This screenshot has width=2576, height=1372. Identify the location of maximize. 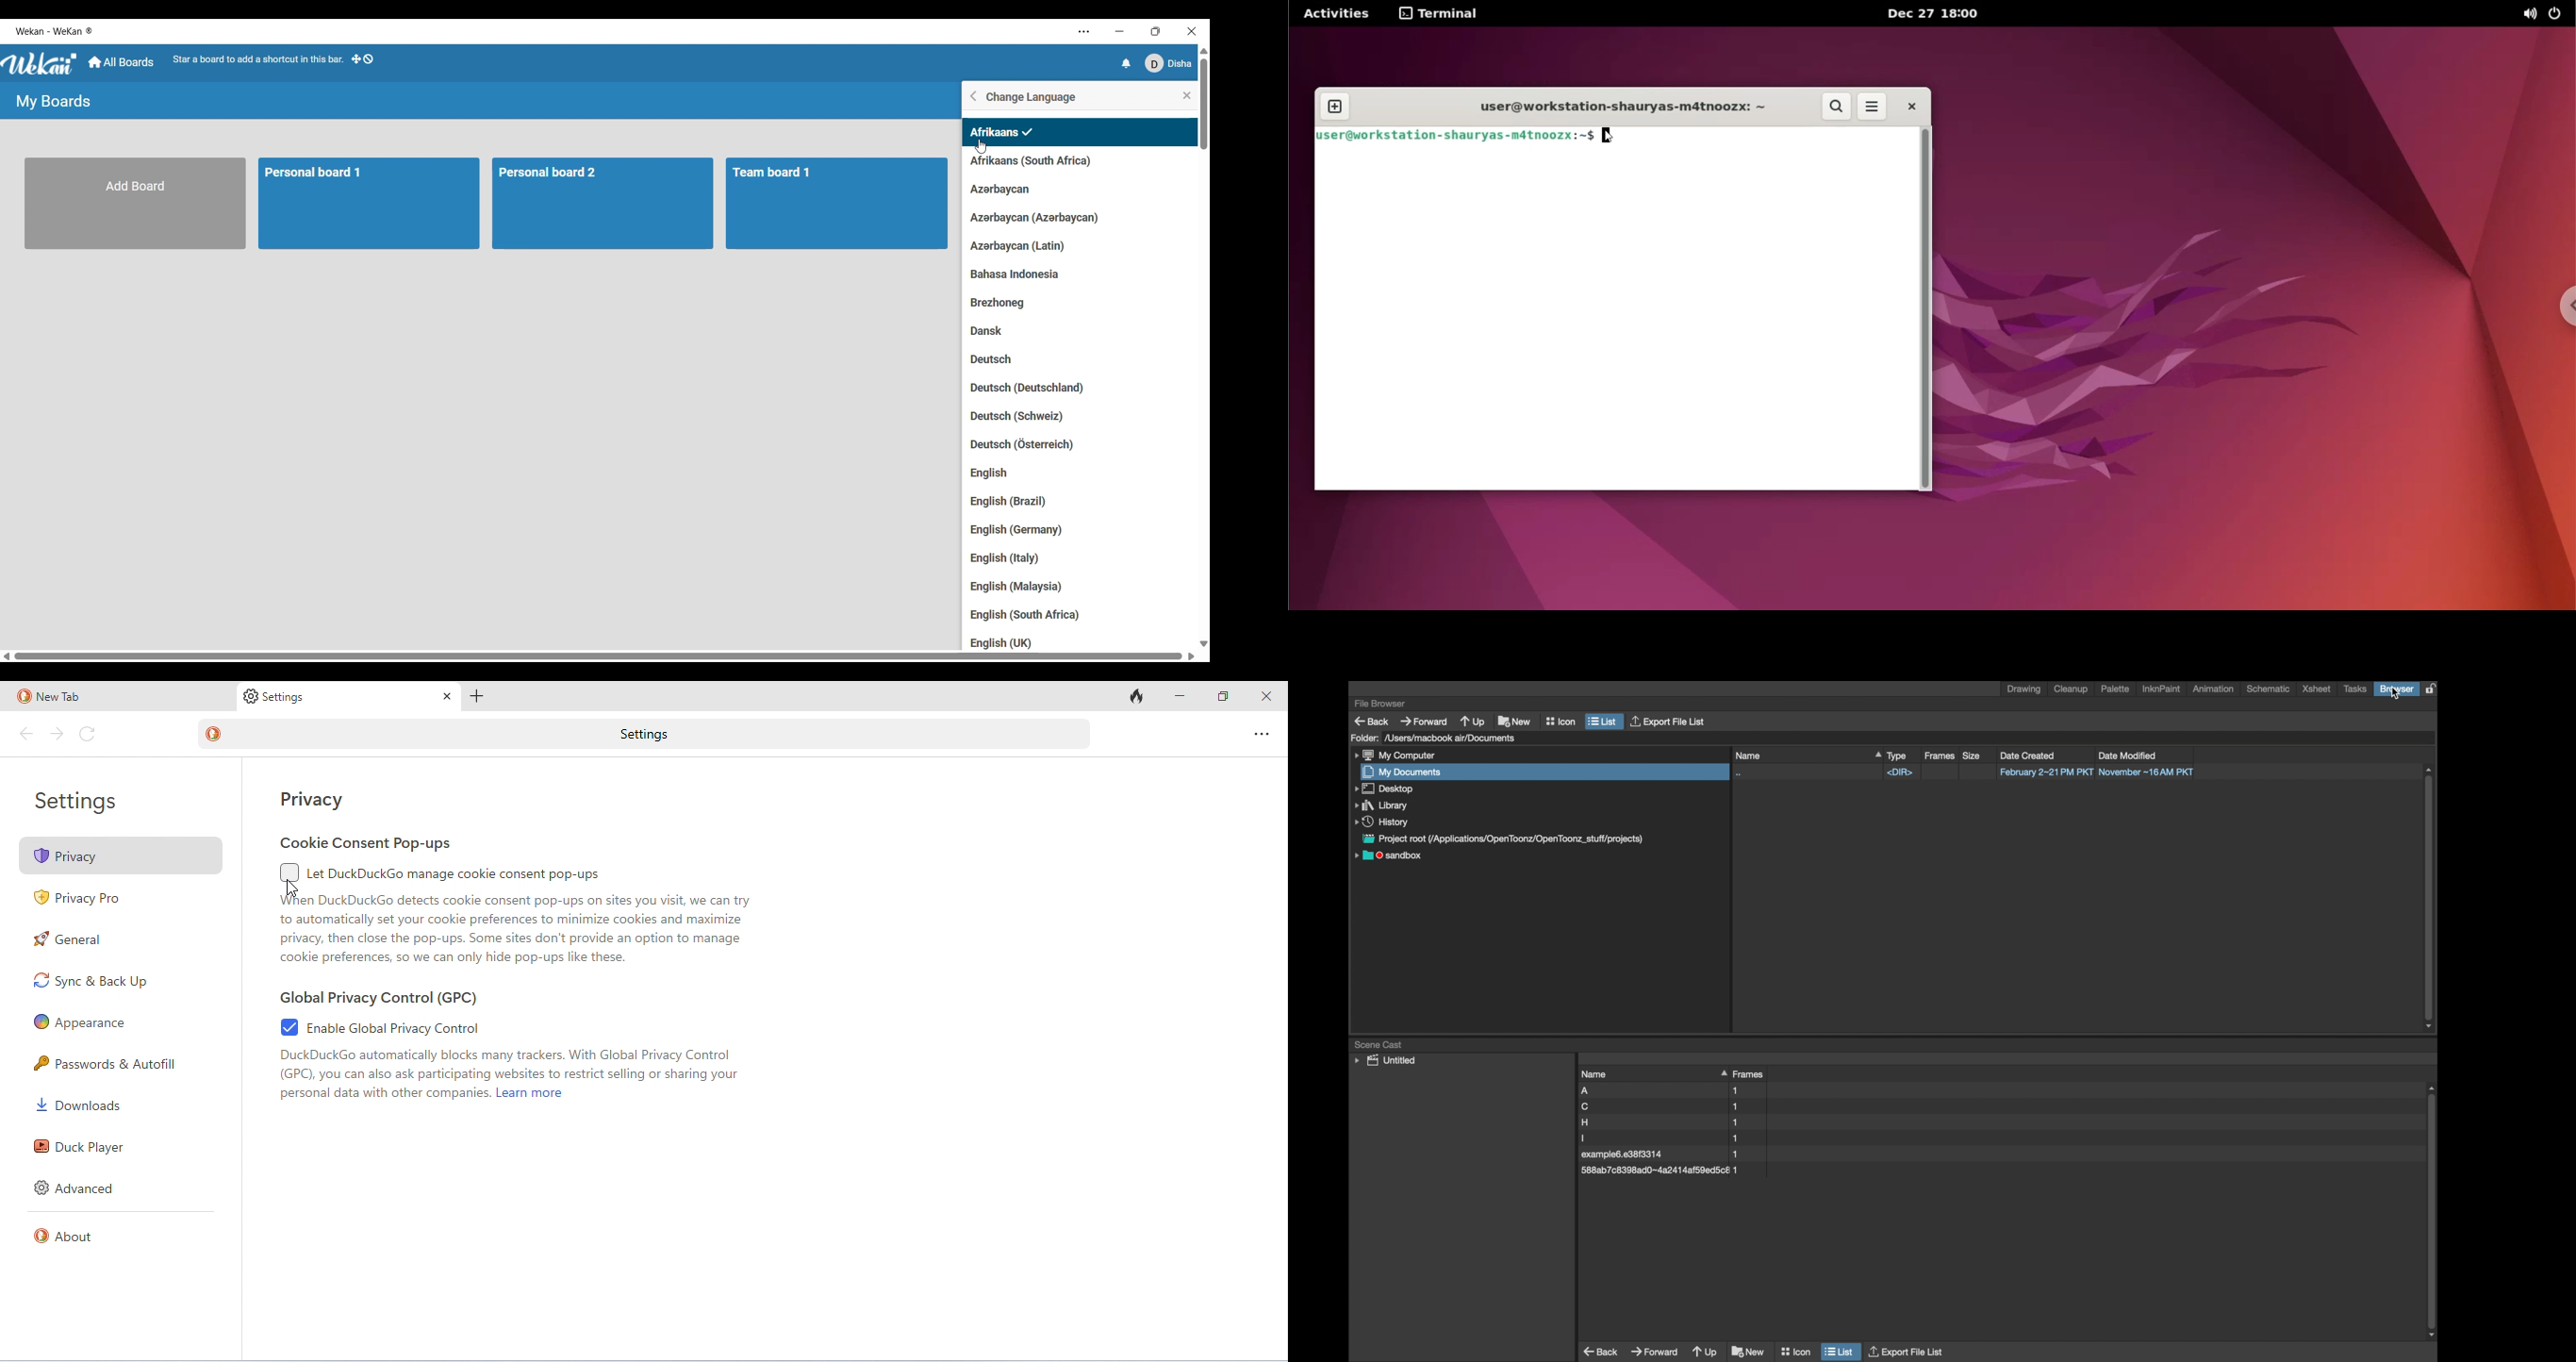
(1223, 696).